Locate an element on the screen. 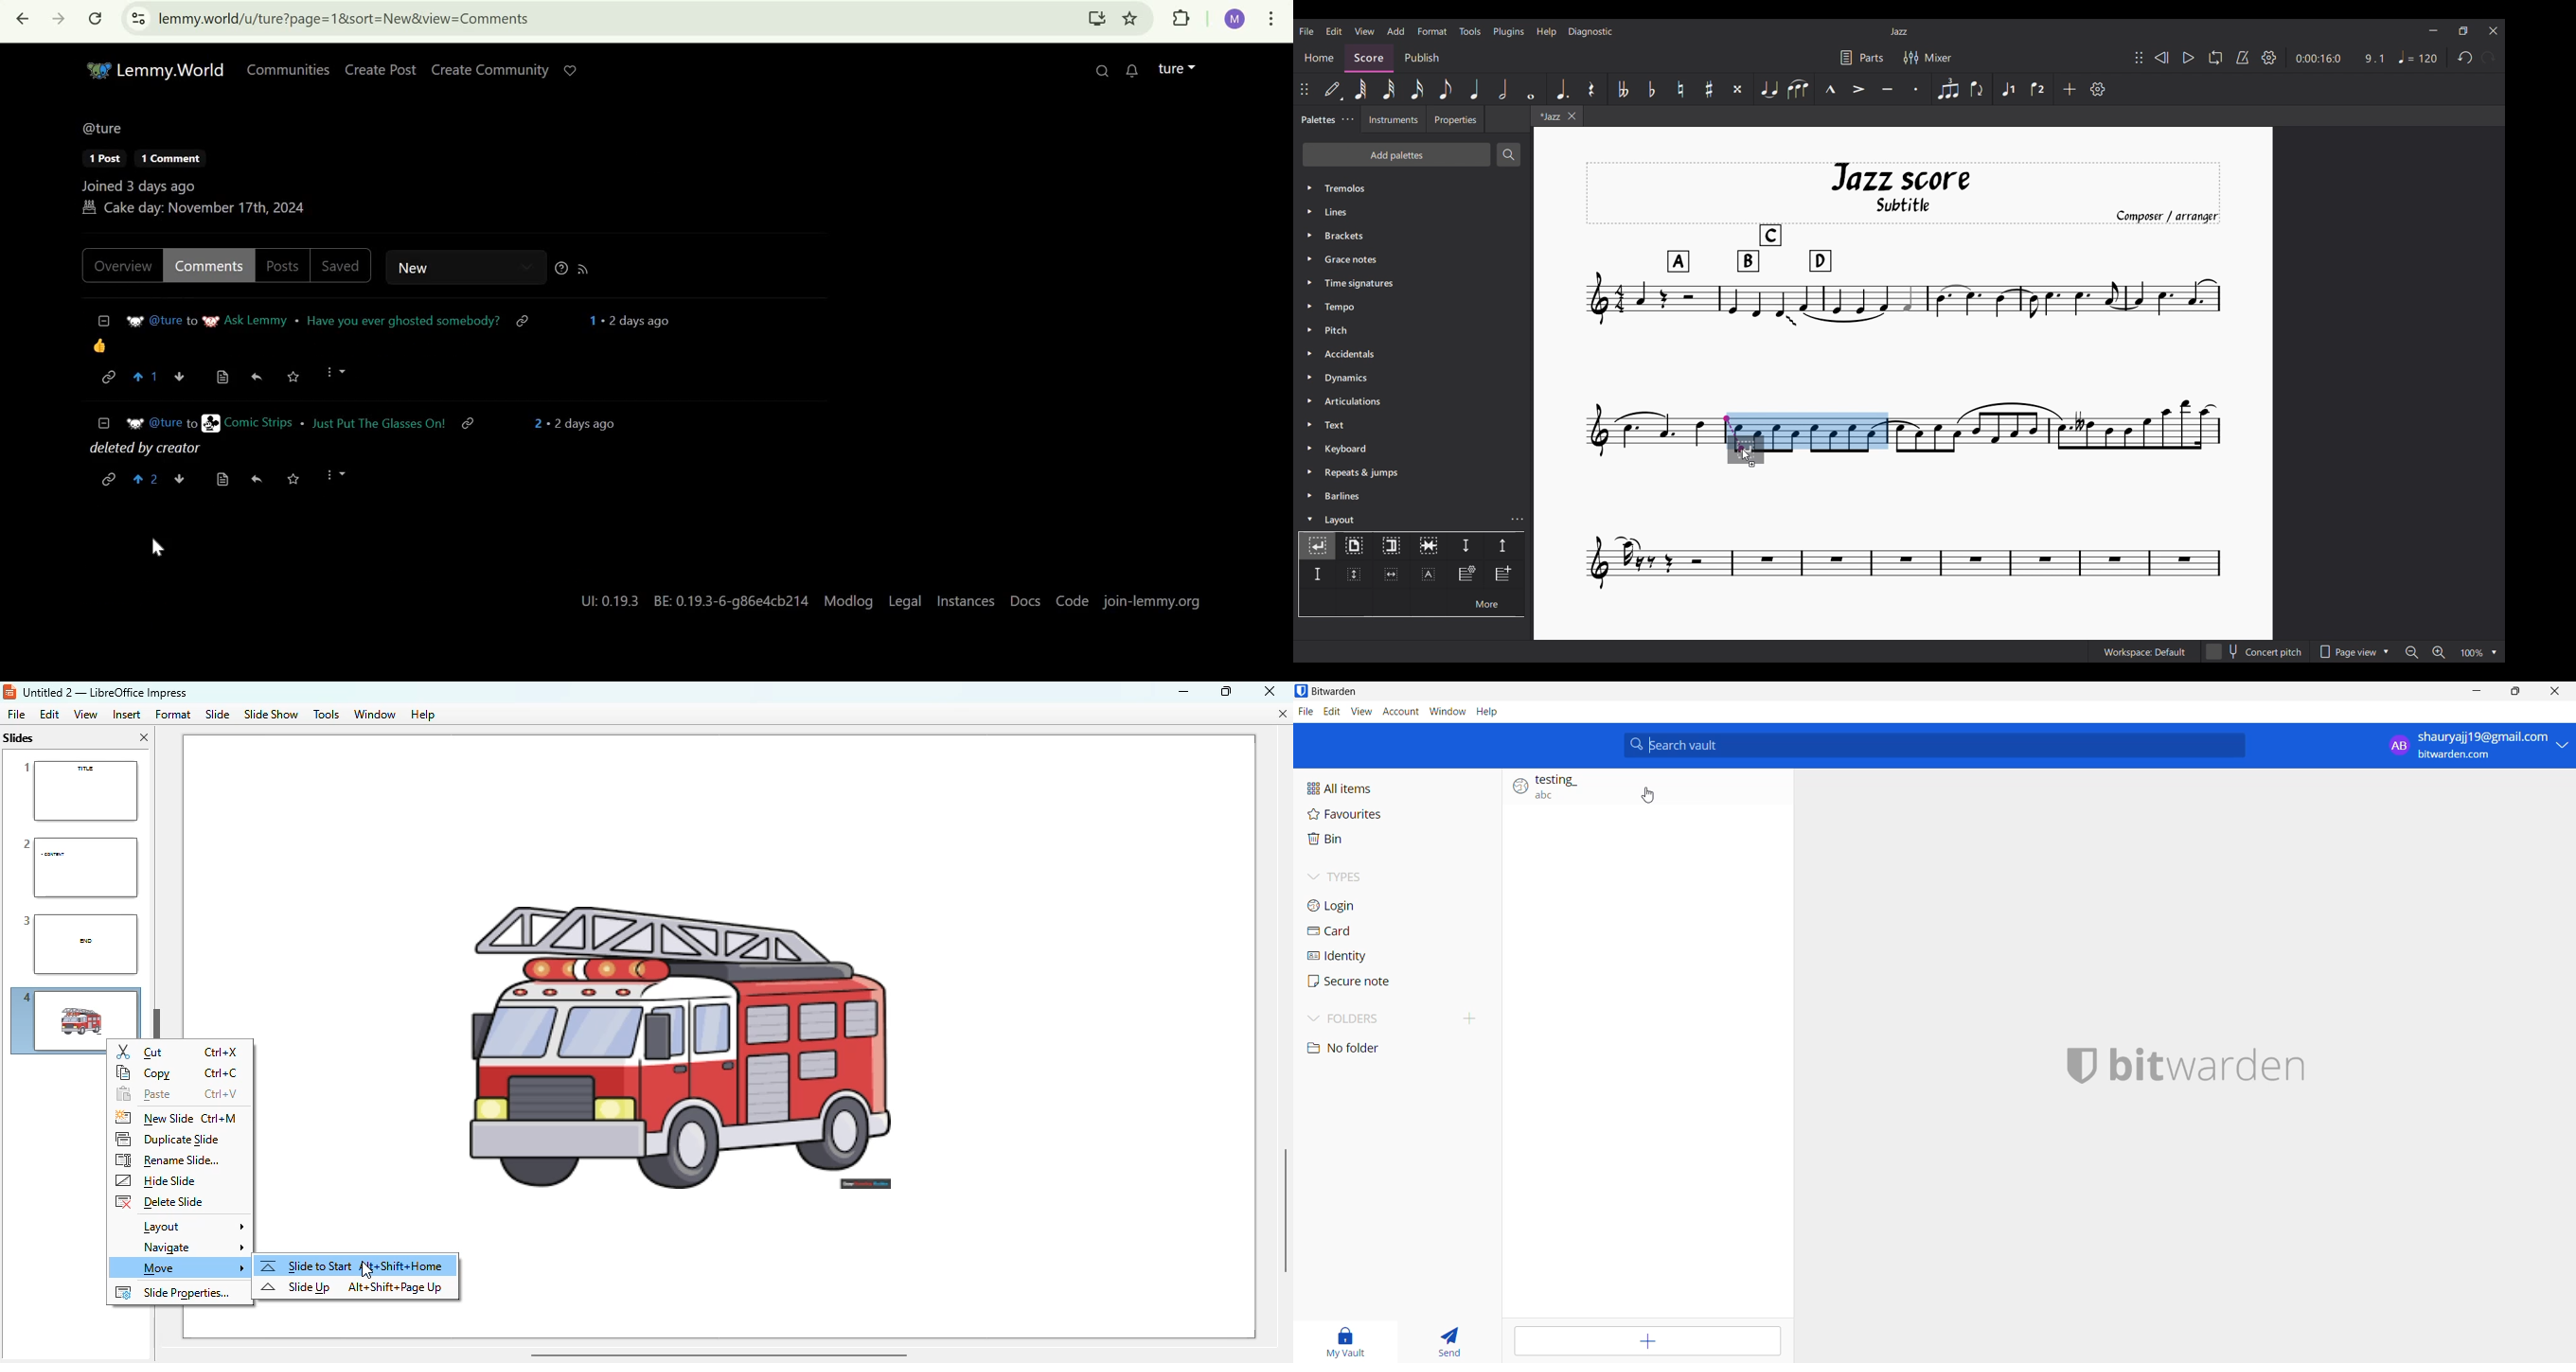 The image size is (2576, 1372). 1 comment is located at coordinates (162, 159).